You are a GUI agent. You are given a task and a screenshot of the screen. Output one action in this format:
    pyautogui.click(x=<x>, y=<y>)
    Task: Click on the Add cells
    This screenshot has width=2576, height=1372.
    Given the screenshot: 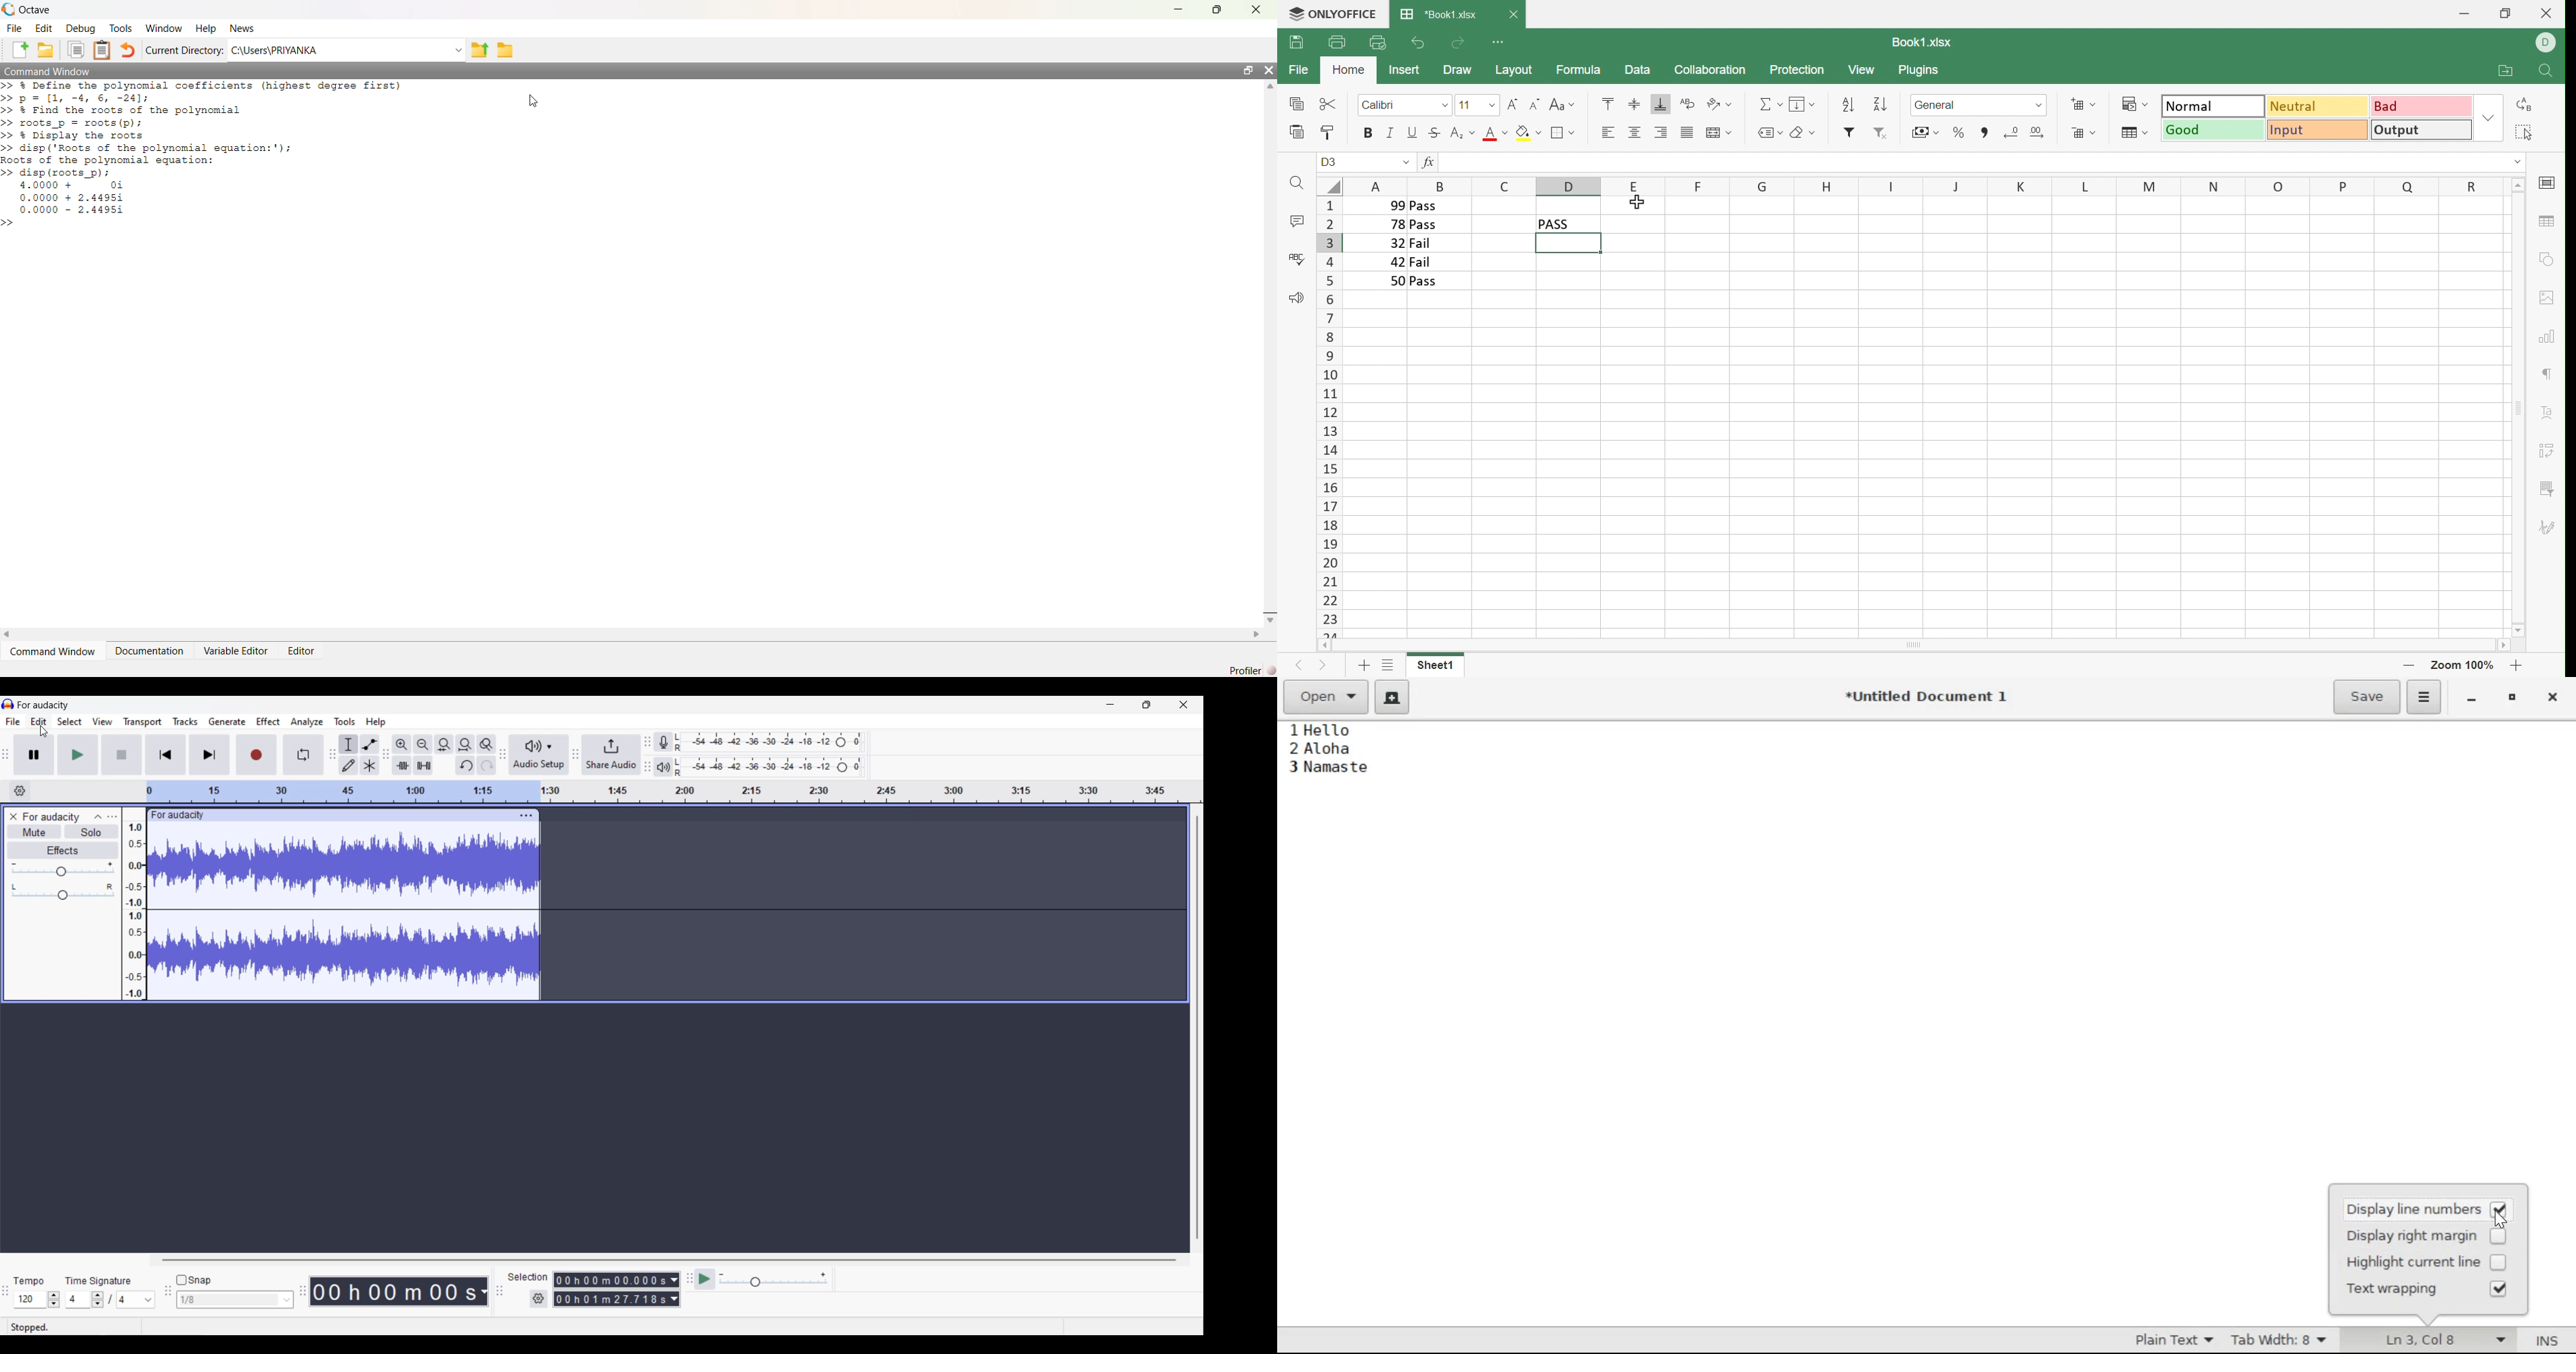 What is the action you would take?
    pyautogui.click(x=2084, y=105)
    